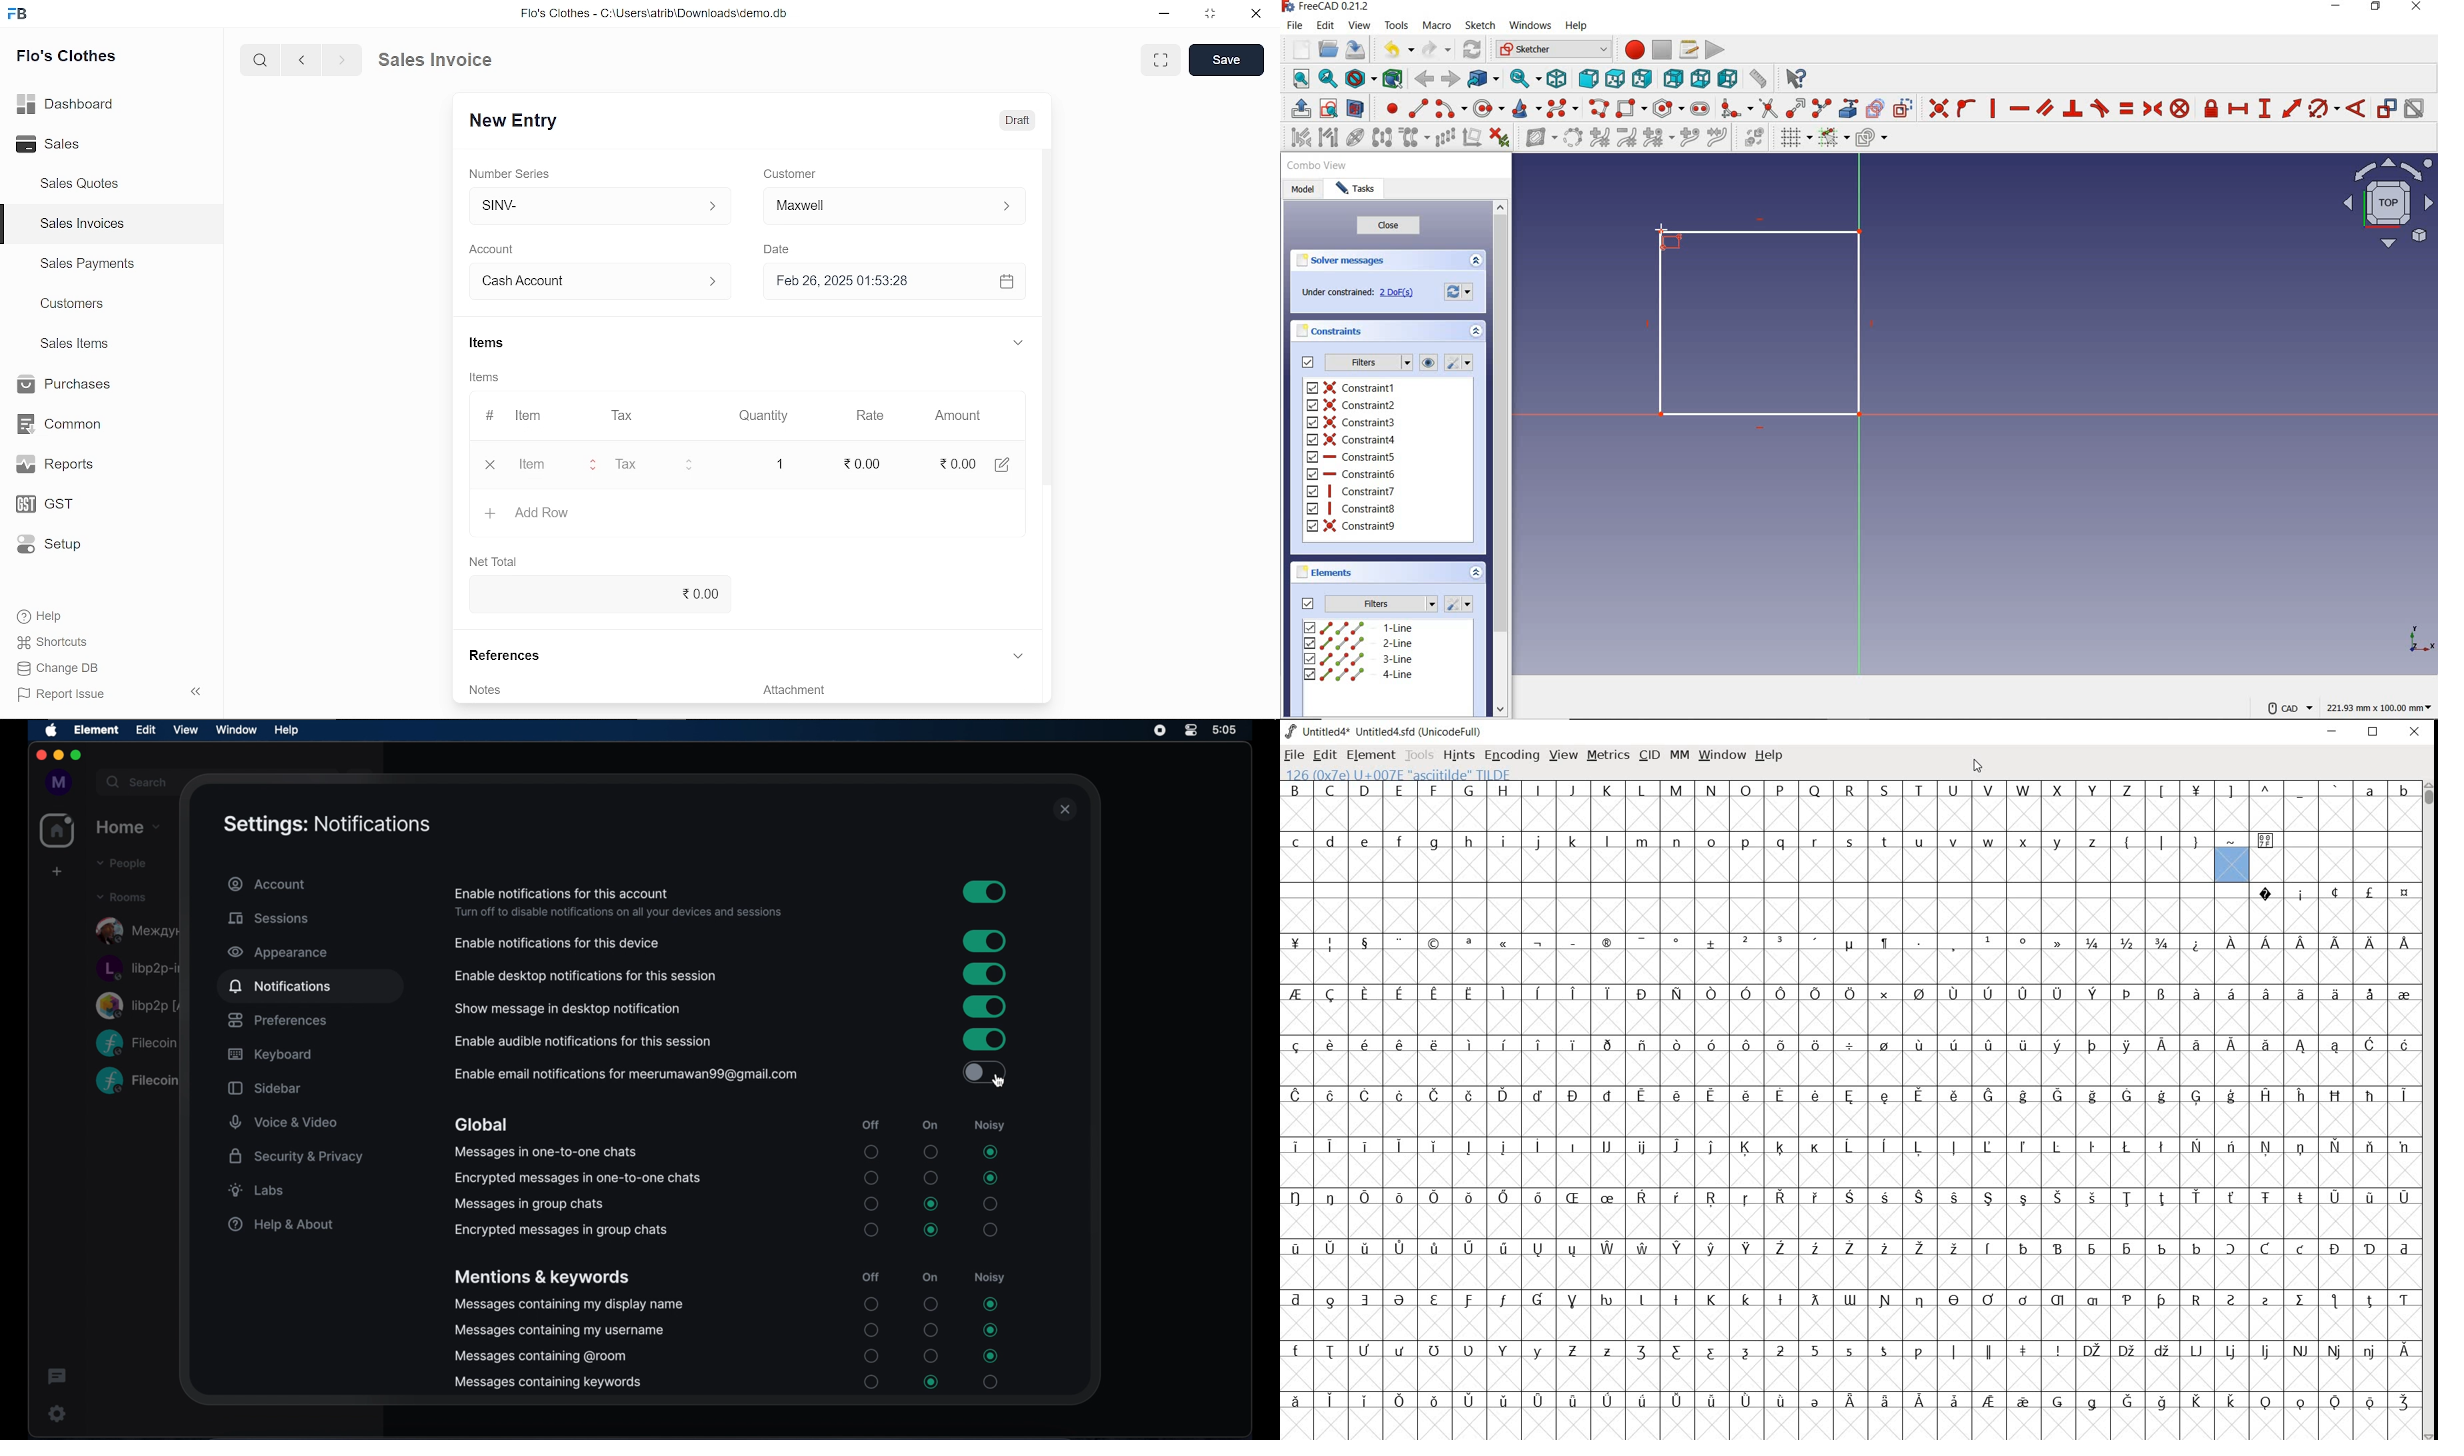 This screenshot has width=2464, height=1456. Describe the element at coordinates (1833, 139) in the screenshot. I see `toggle snap` at that location.